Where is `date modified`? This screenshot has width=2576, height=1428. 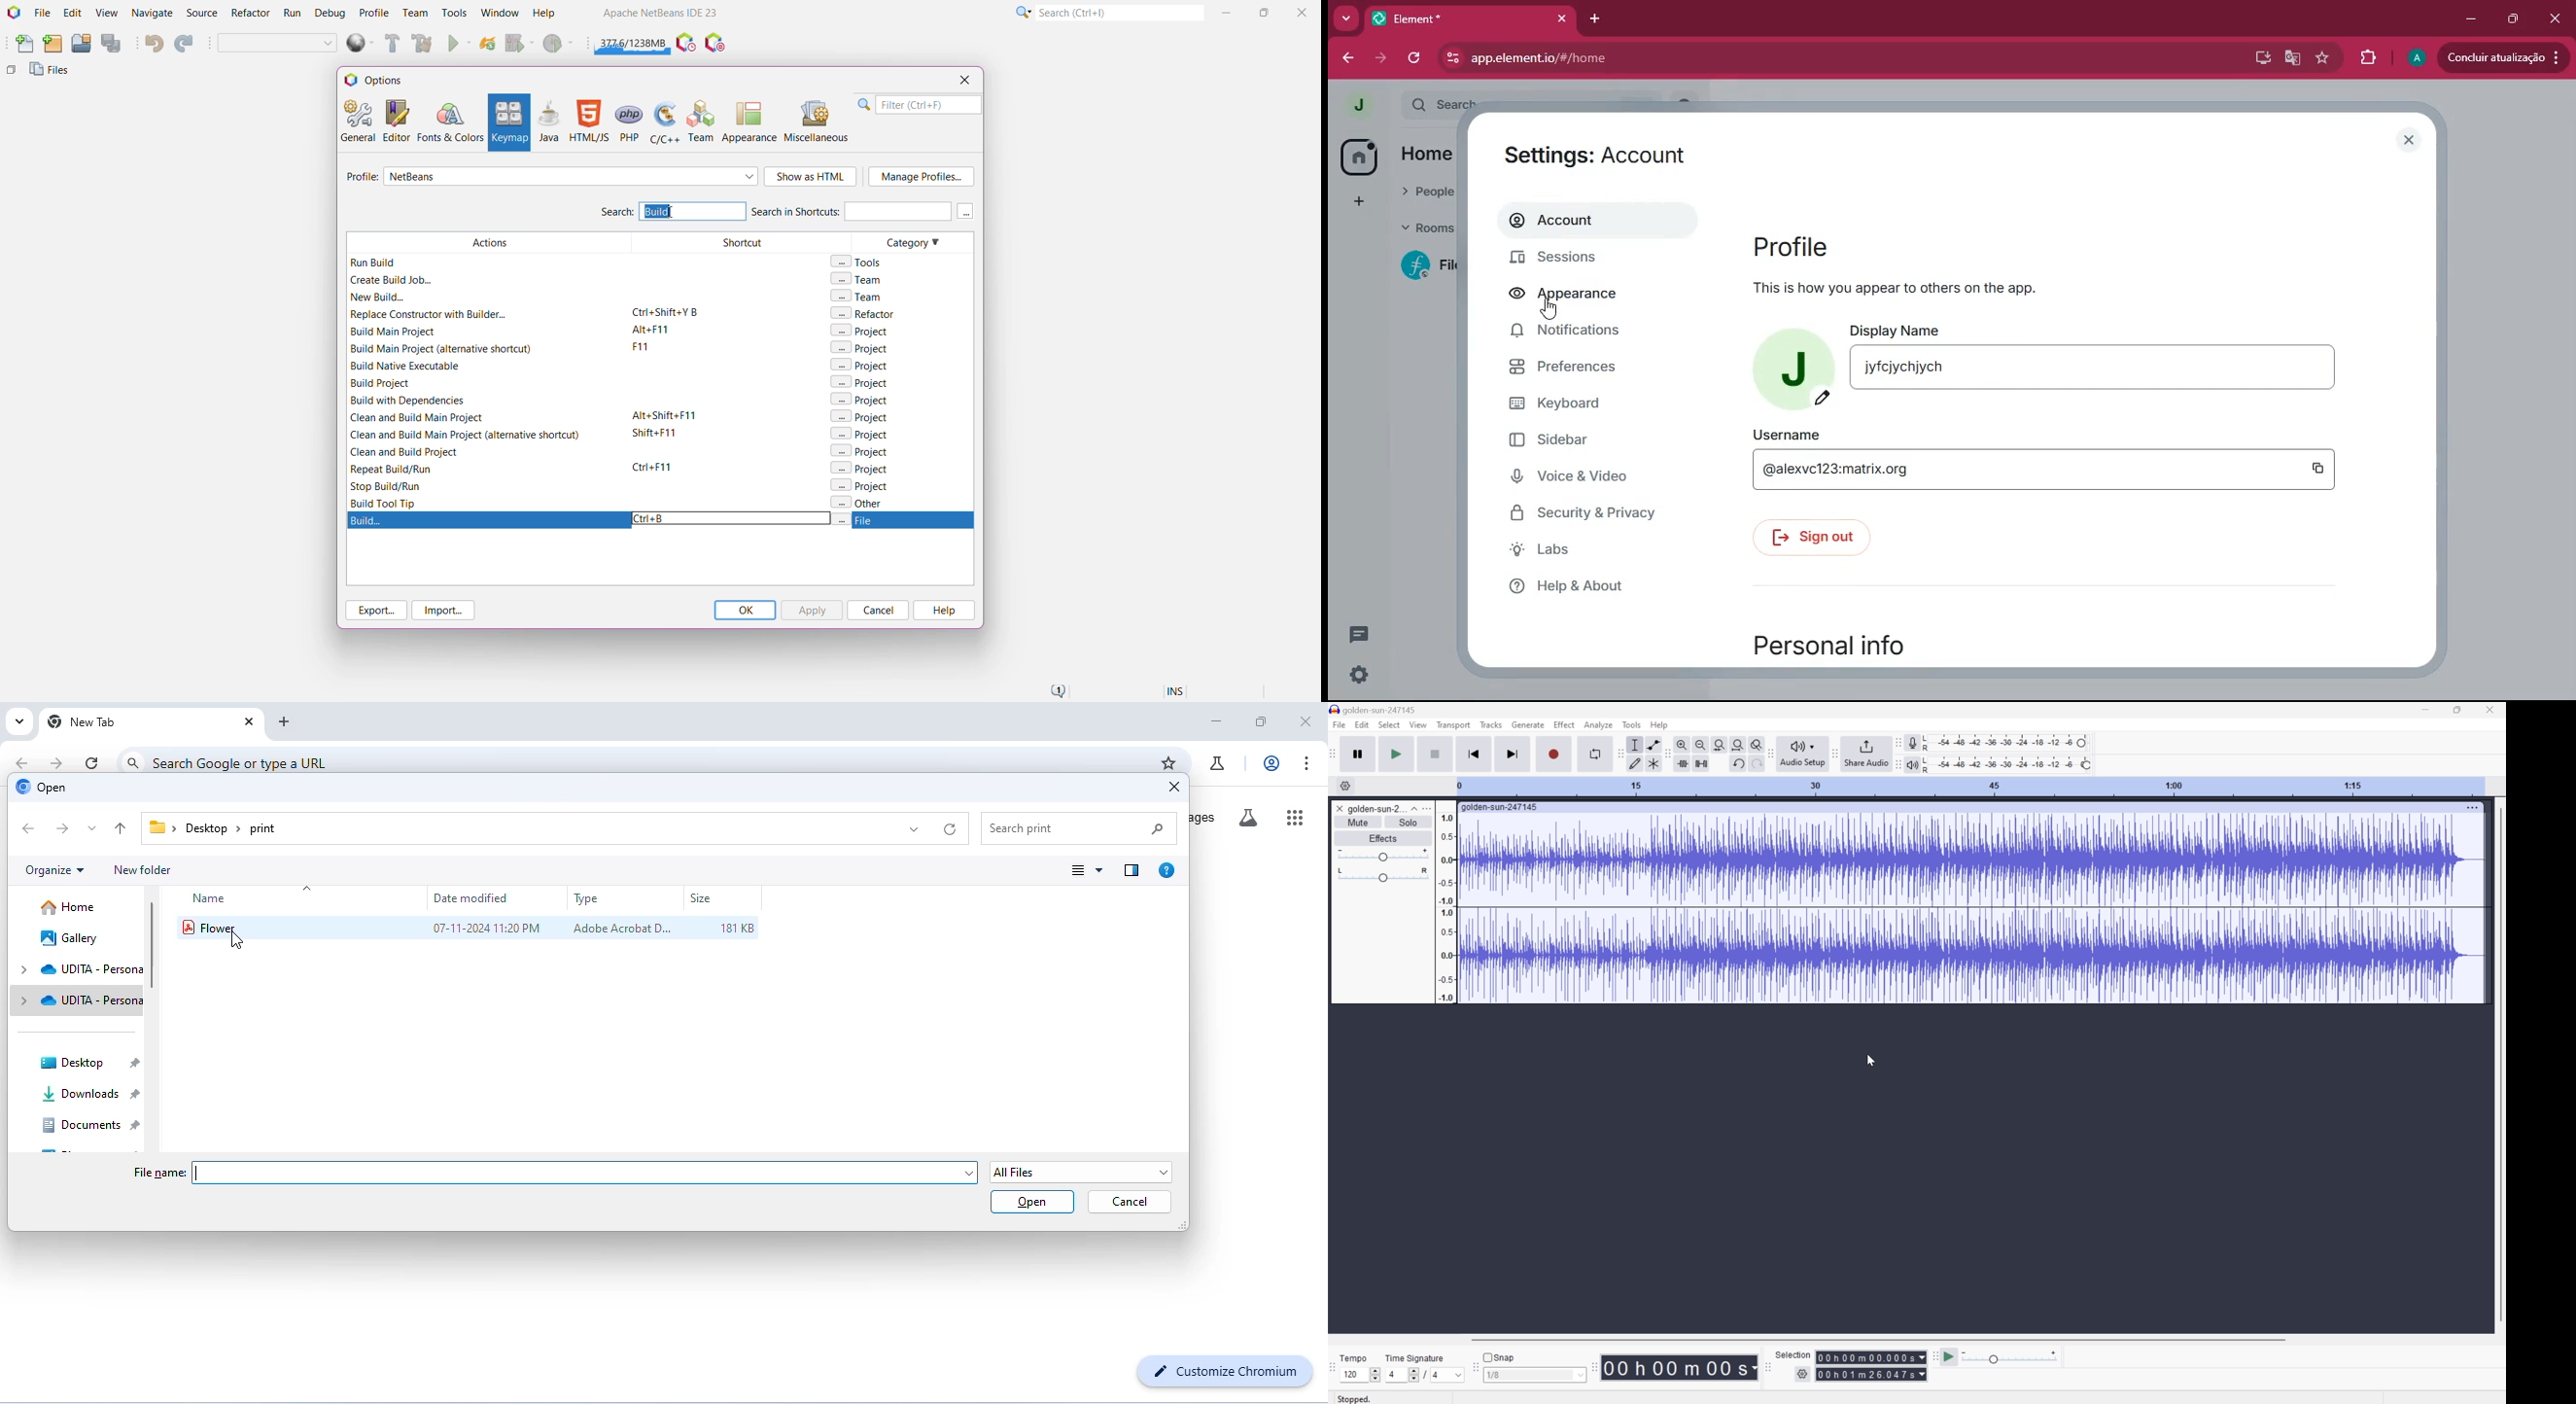
date modified is located at coordinates (470, 898).